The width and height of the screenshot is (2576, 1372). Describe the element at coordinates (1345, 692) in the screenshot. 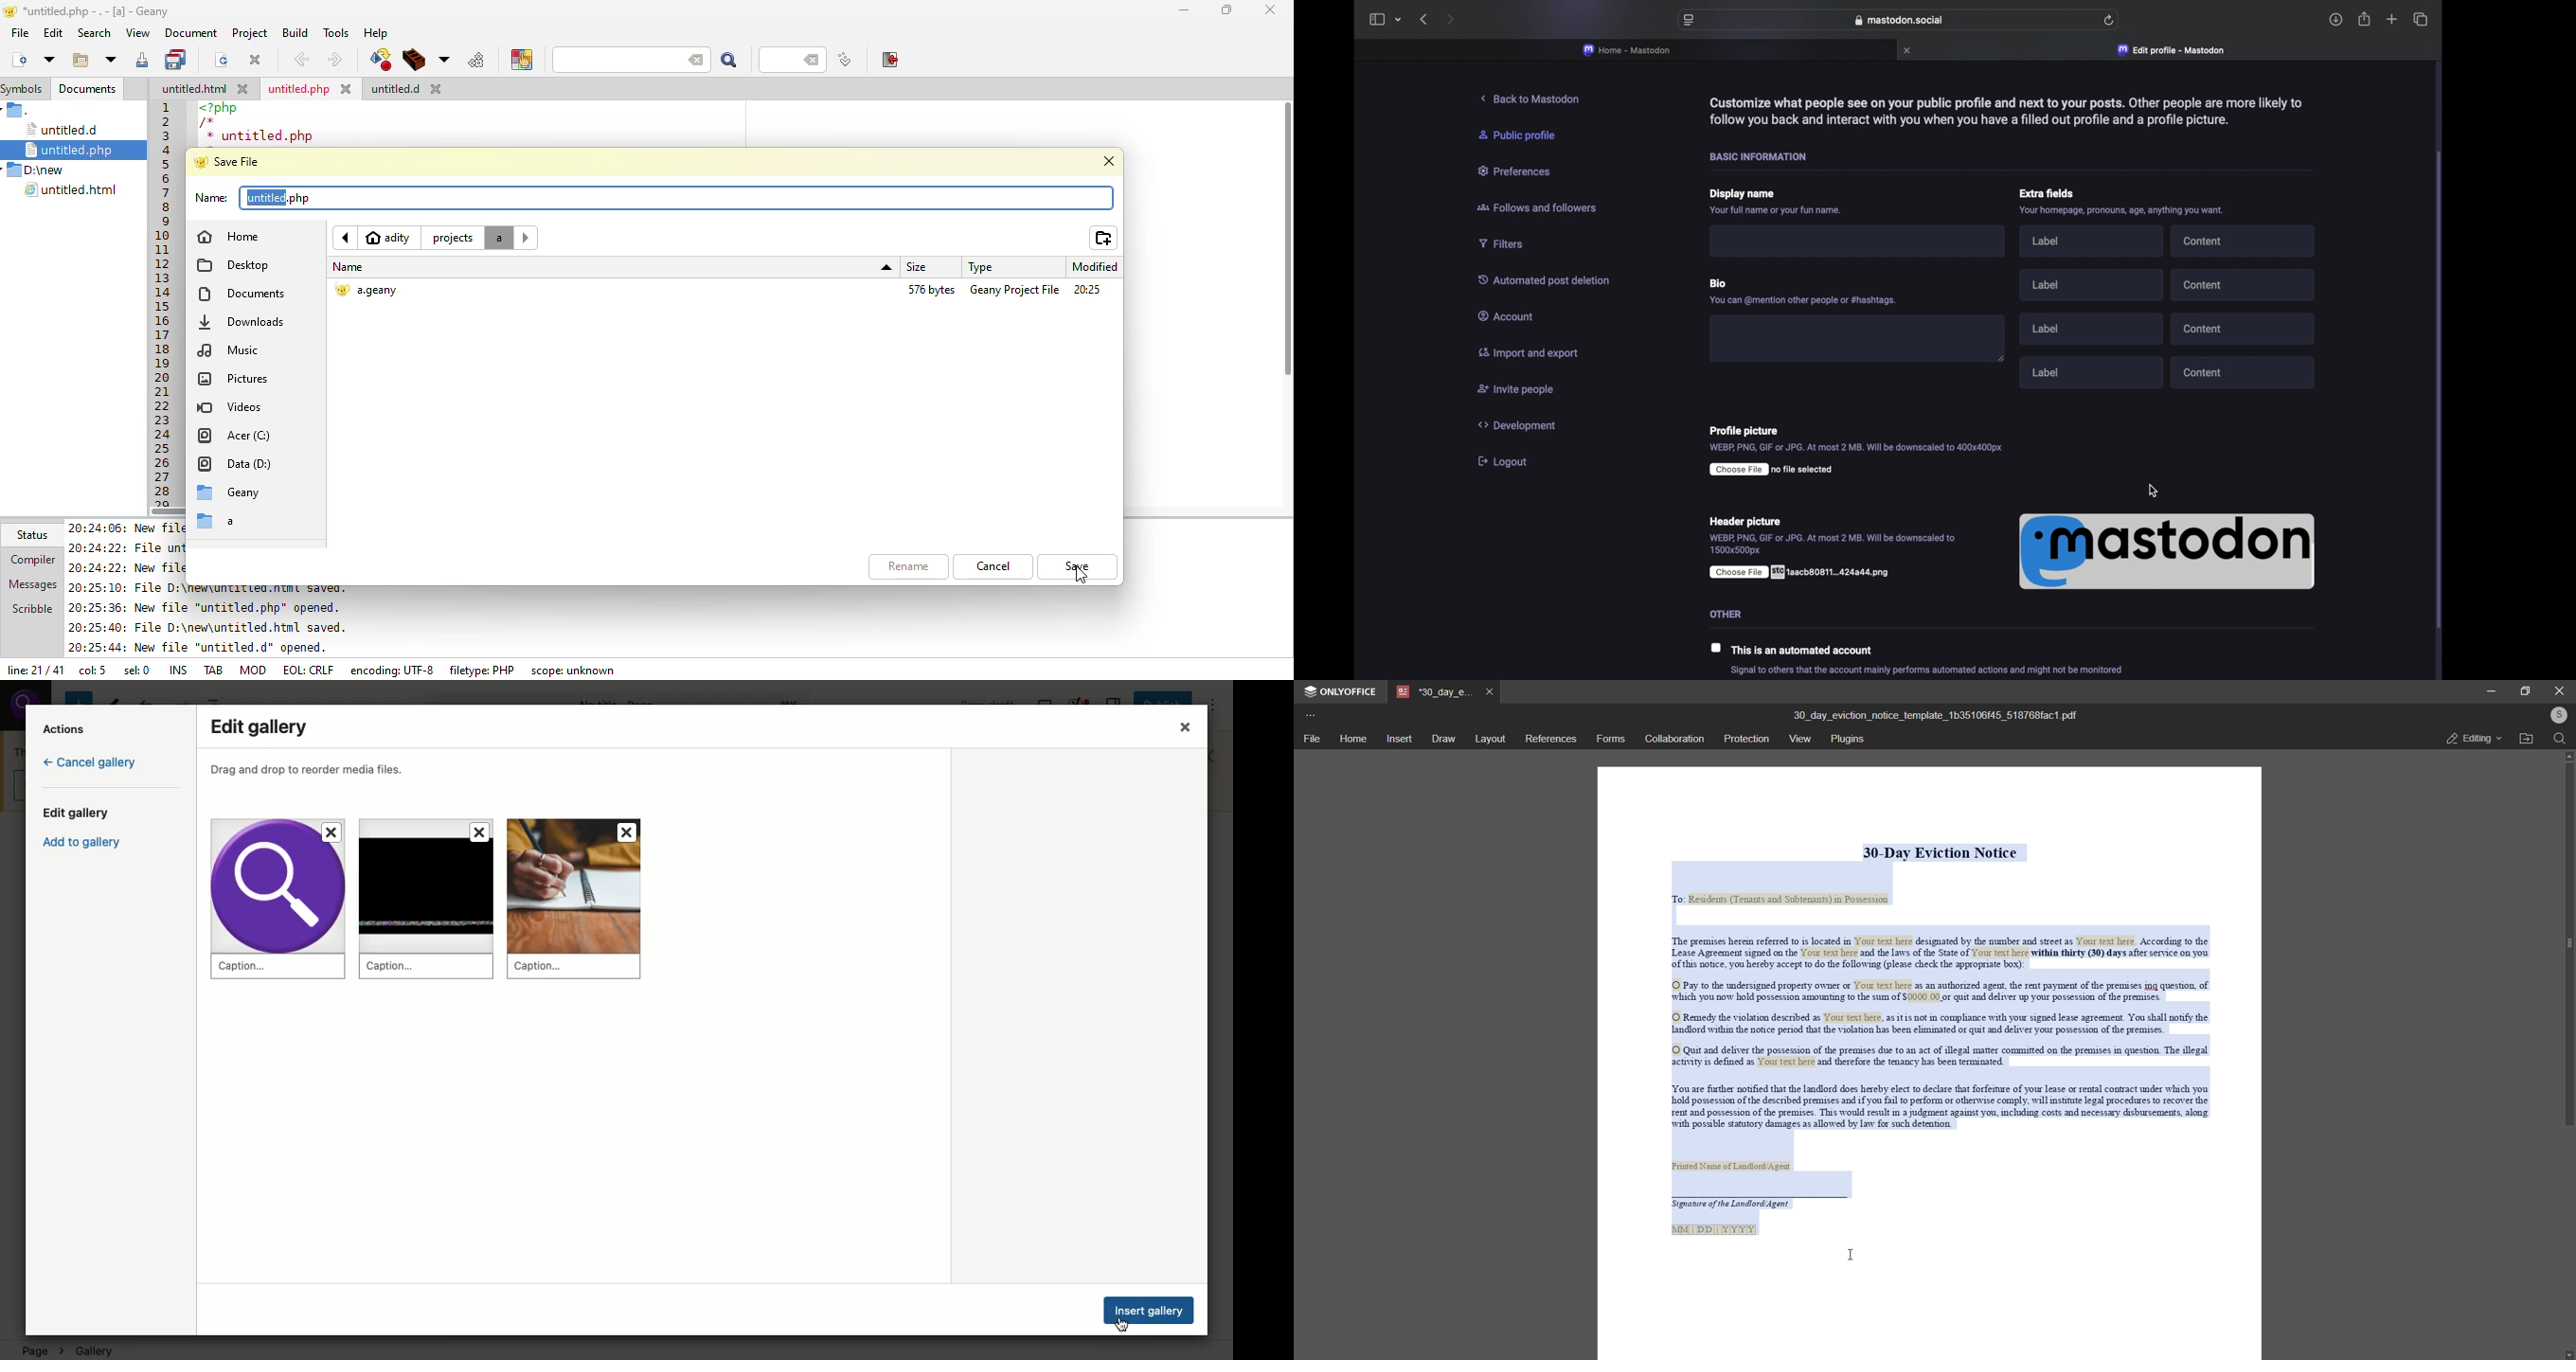

I see `Onlyoffice logo and name` at that location.